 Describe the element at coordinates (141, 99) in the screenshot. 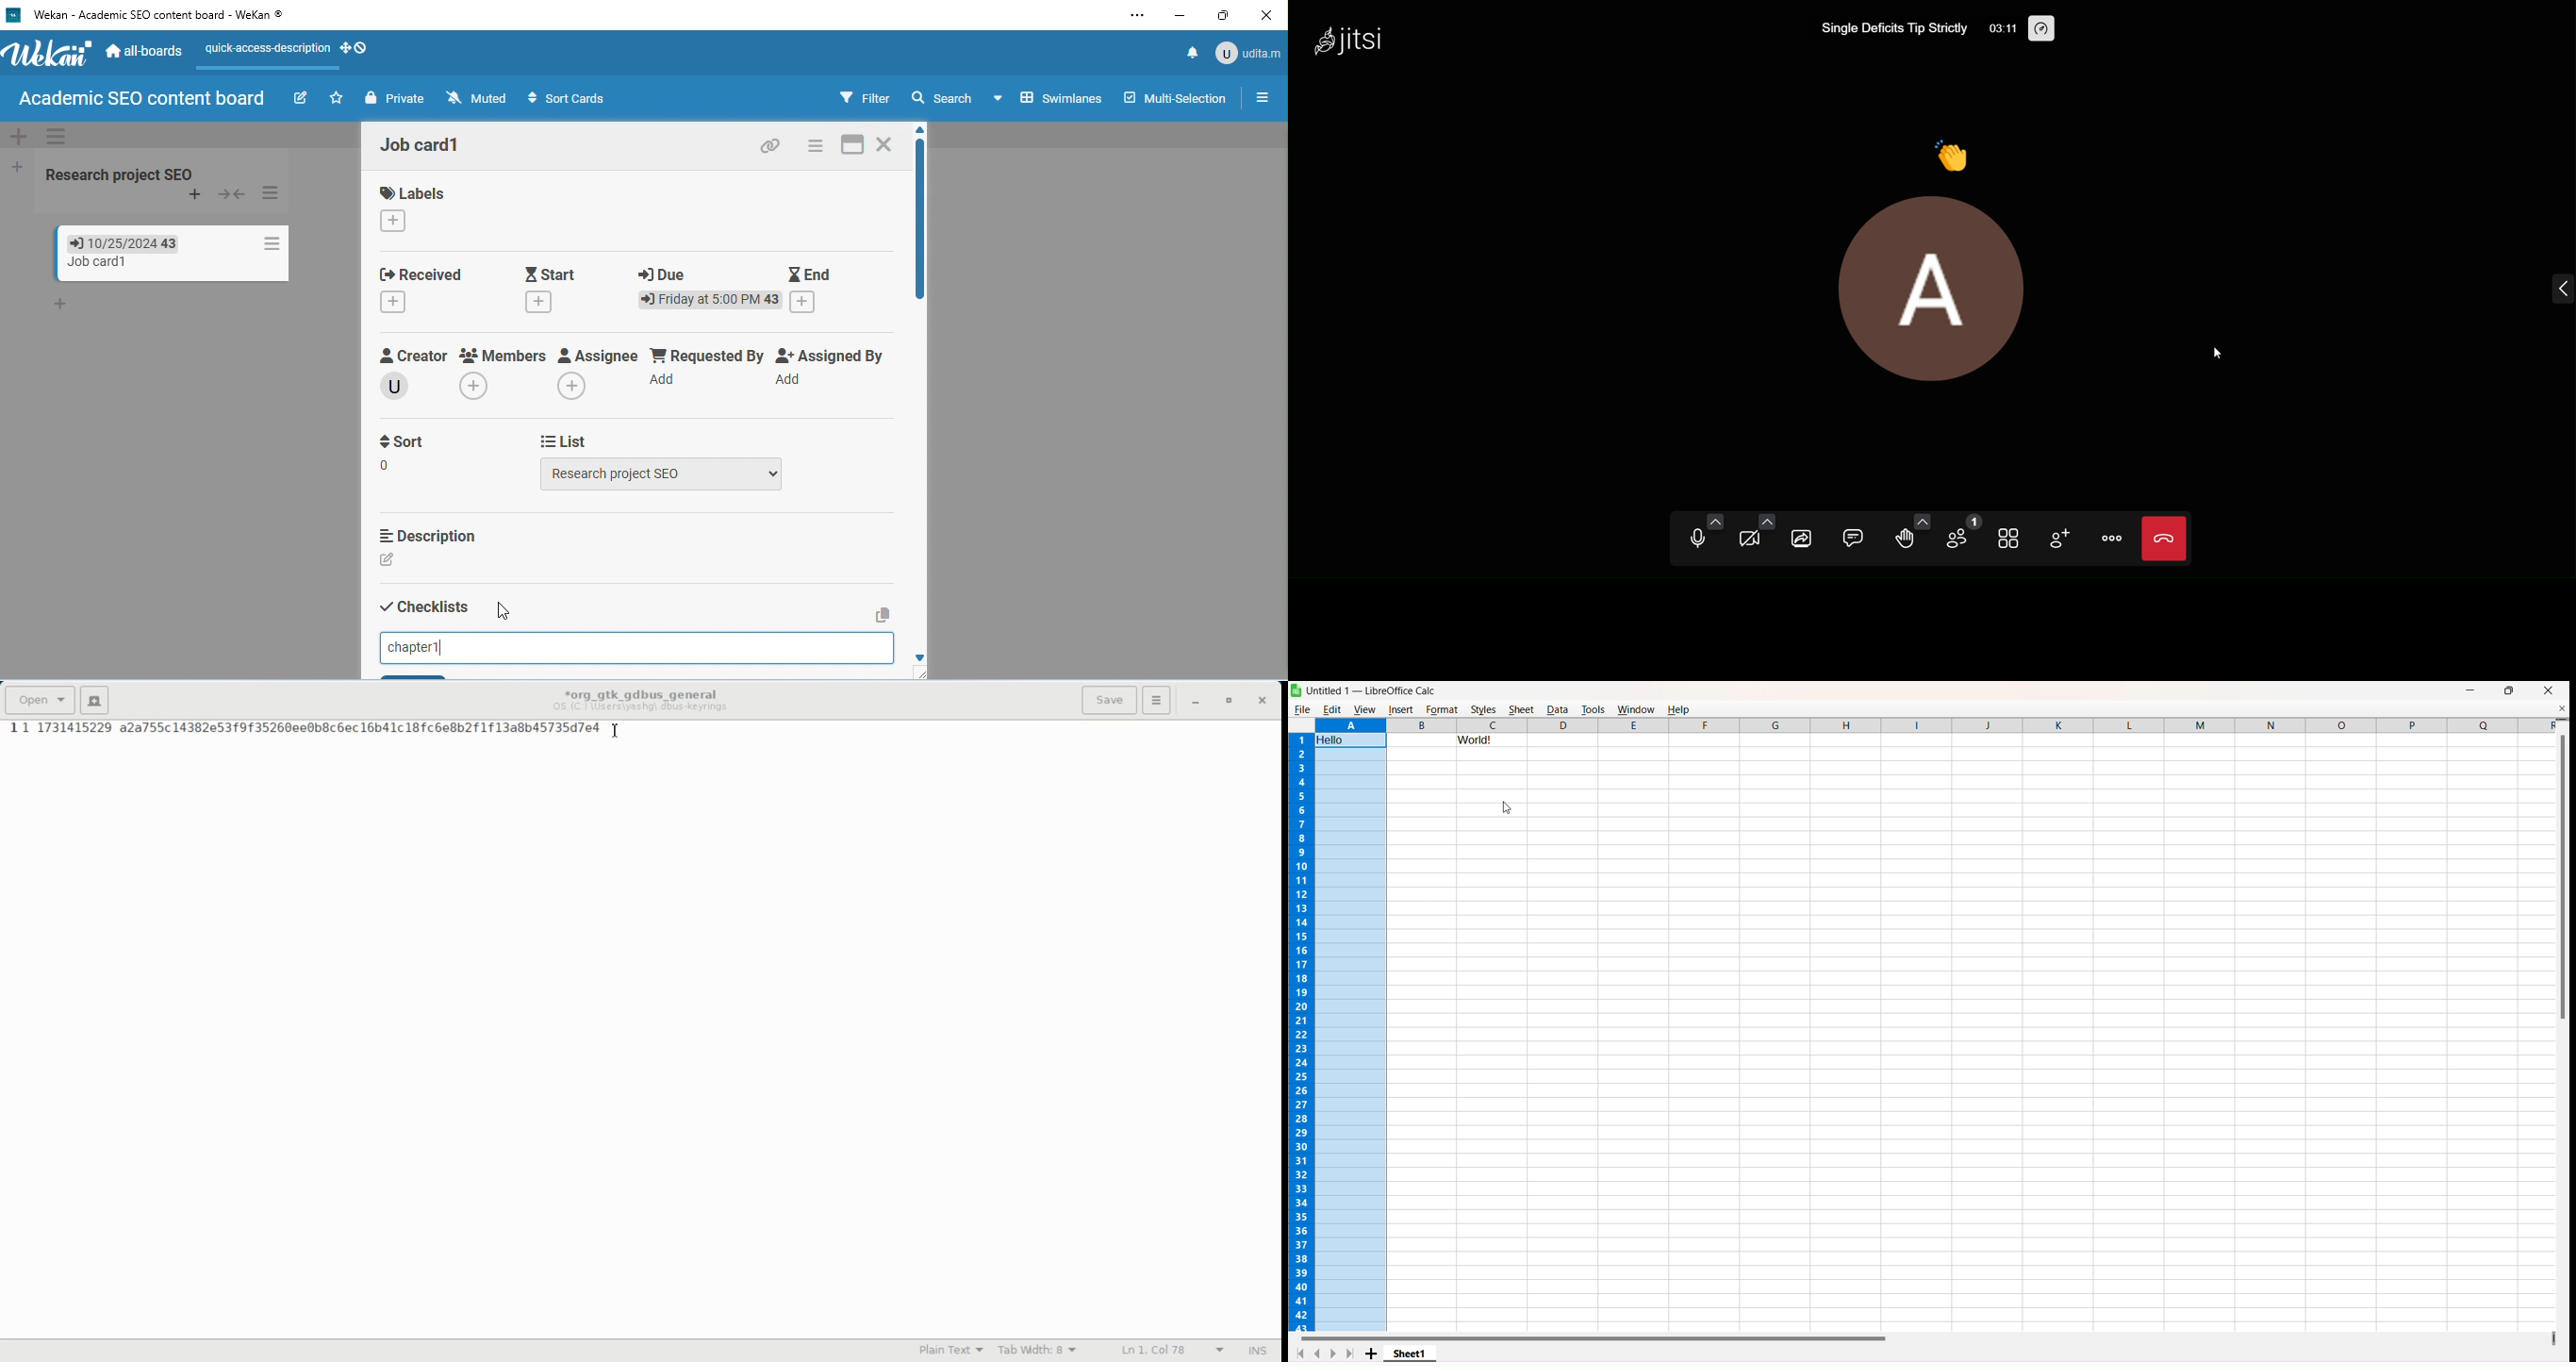

I see `board name: academic SEO content board` at that location.